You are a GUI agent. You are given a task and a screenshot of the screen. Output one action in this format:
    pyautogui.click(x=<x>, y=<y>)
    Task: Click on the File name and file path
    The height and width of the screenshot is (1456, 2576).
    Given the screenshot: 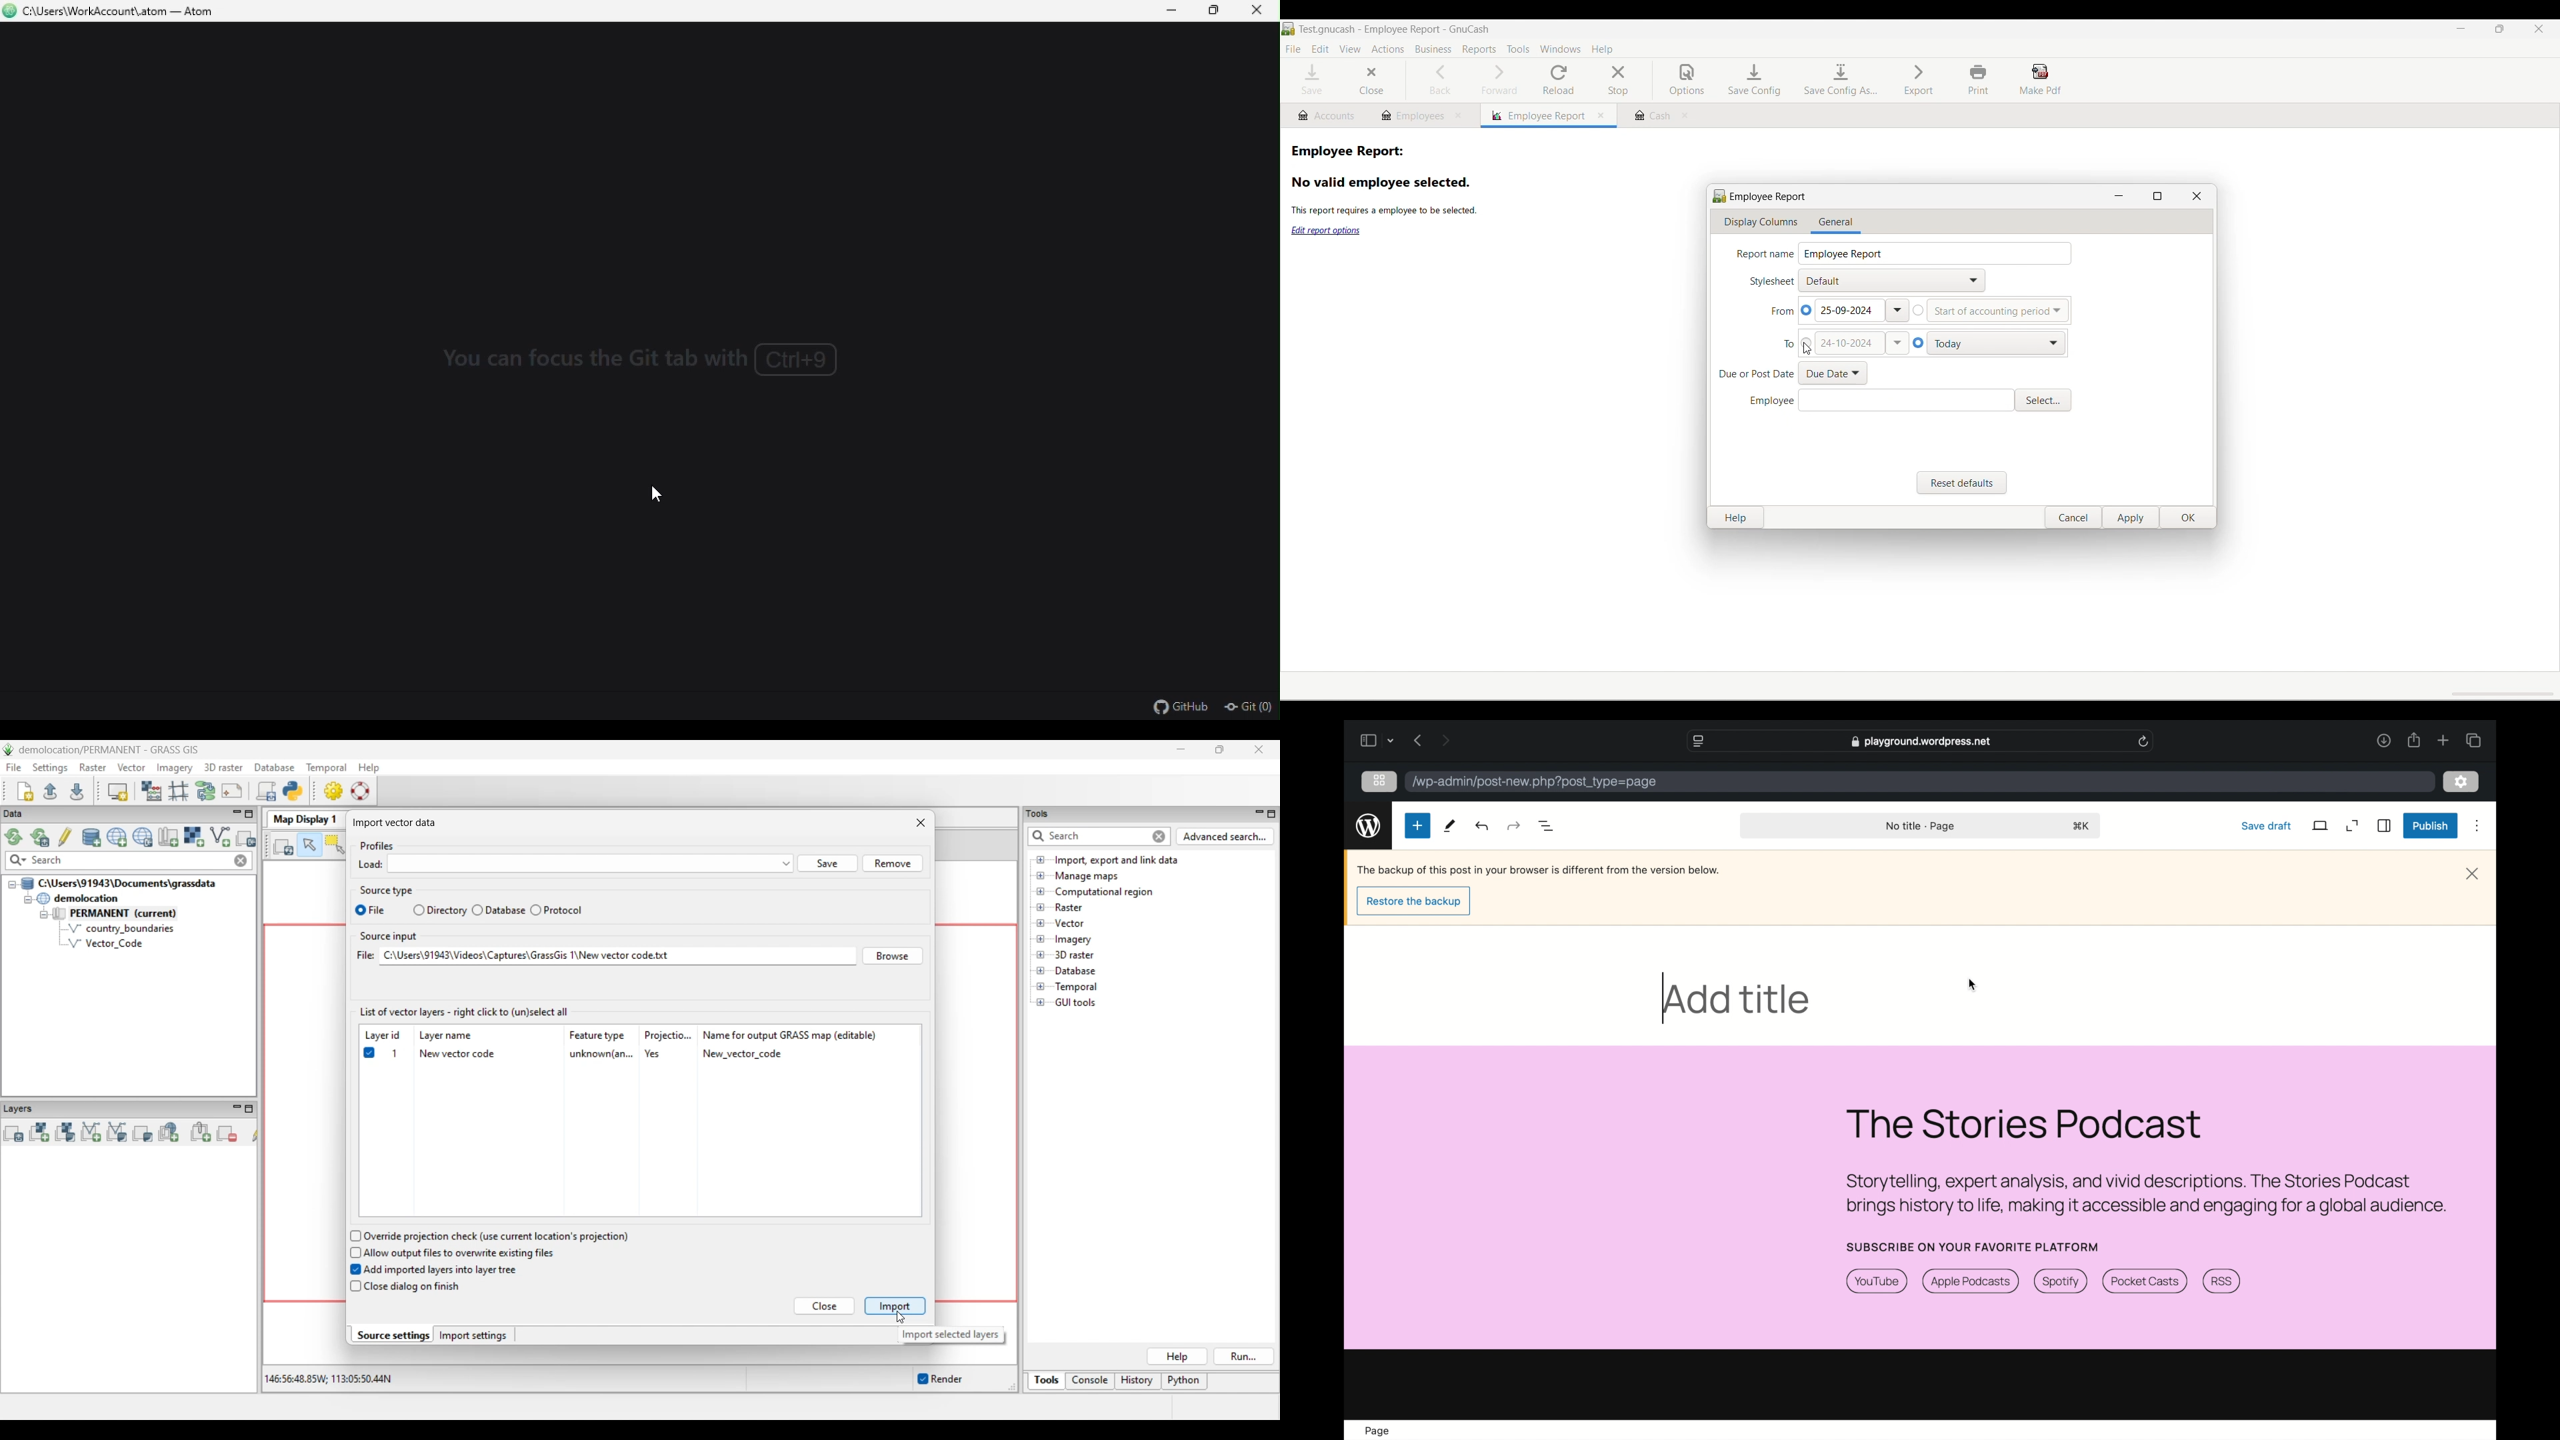 What is the action you would take?
    pyautogui.click(x=113, y=12)
    